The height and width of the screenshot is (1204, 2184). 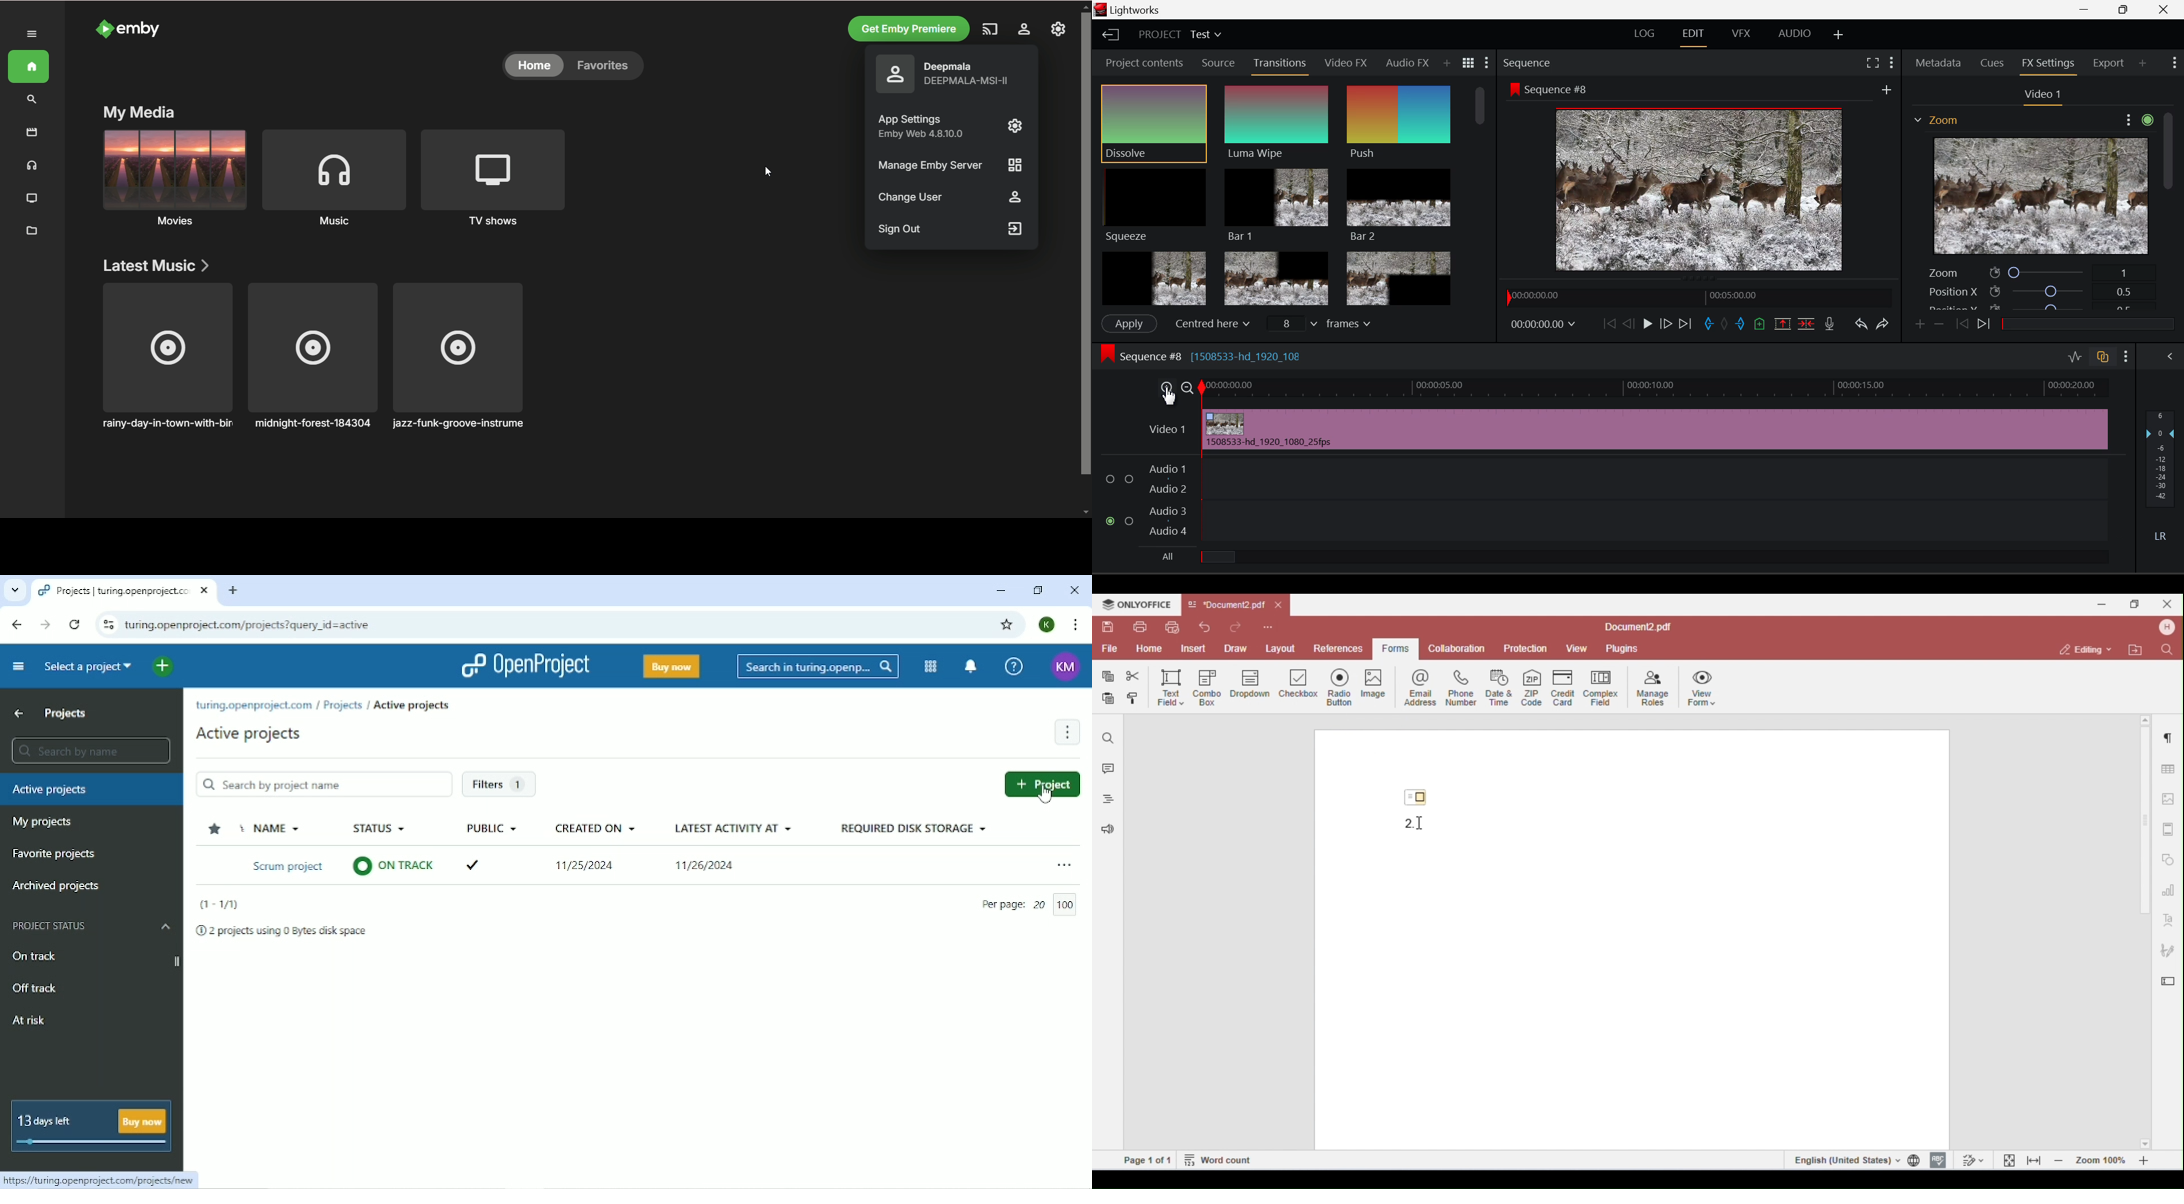 I want to click on (1-1/), so click(x=218, y=904).